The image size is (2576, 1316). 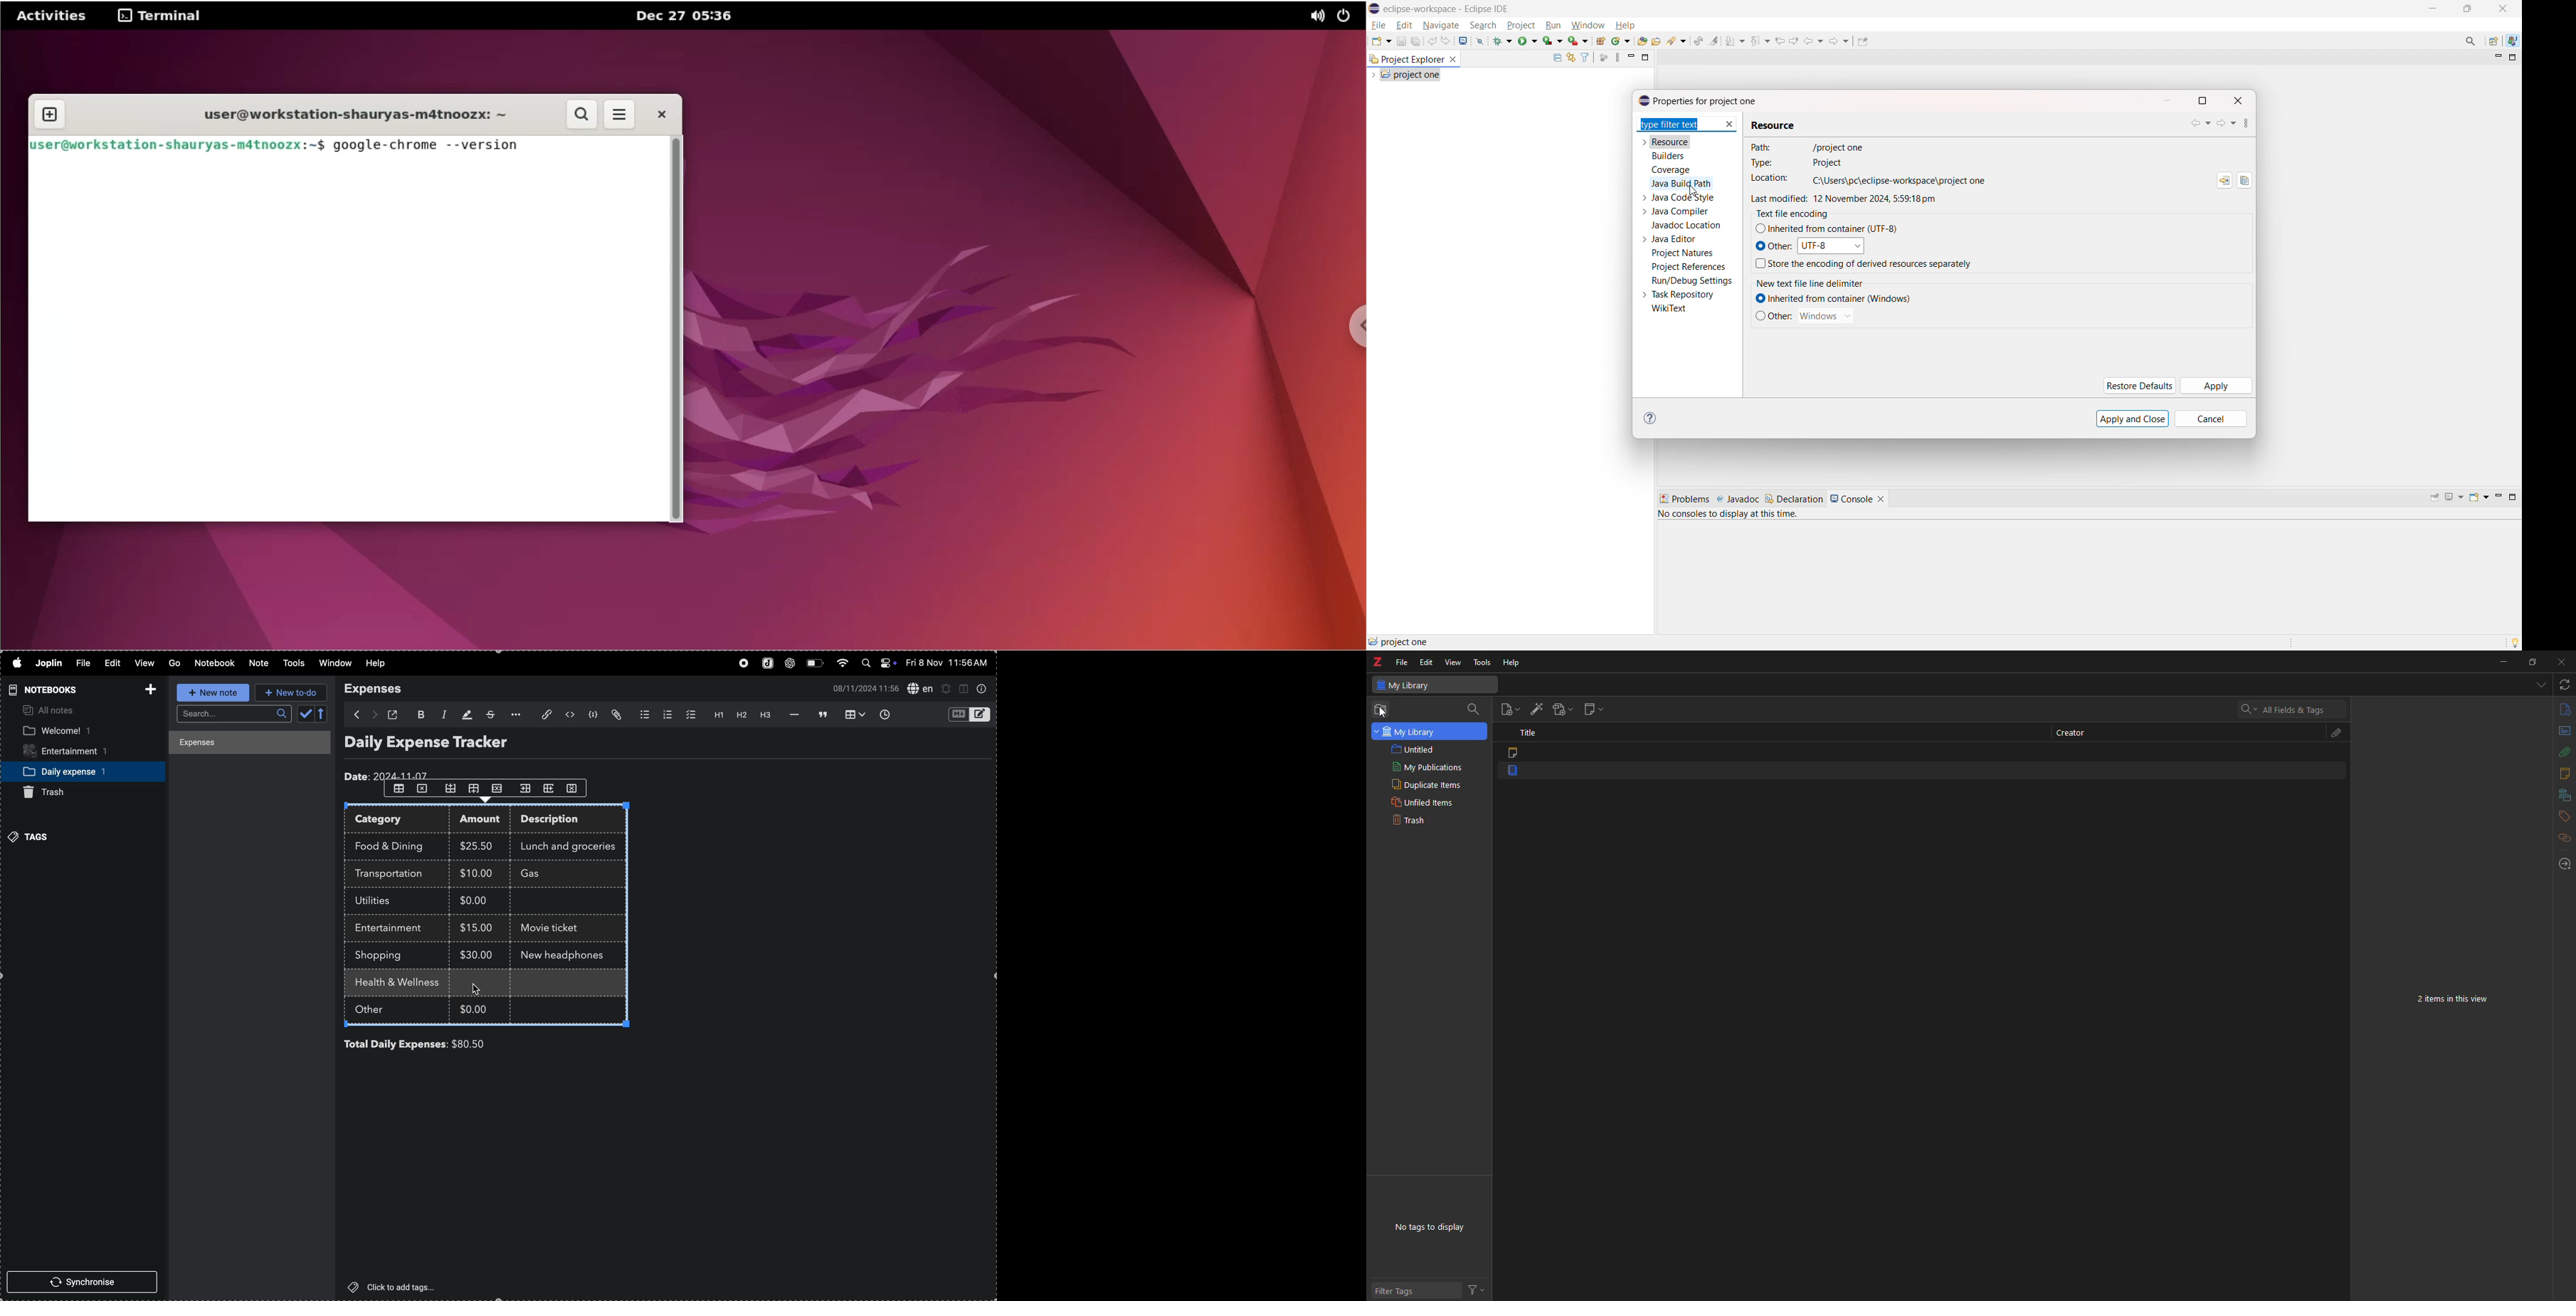 What do you see at coordinates (173, 663) in the screenshot?
I see `go` at bounding box center [173, 663].